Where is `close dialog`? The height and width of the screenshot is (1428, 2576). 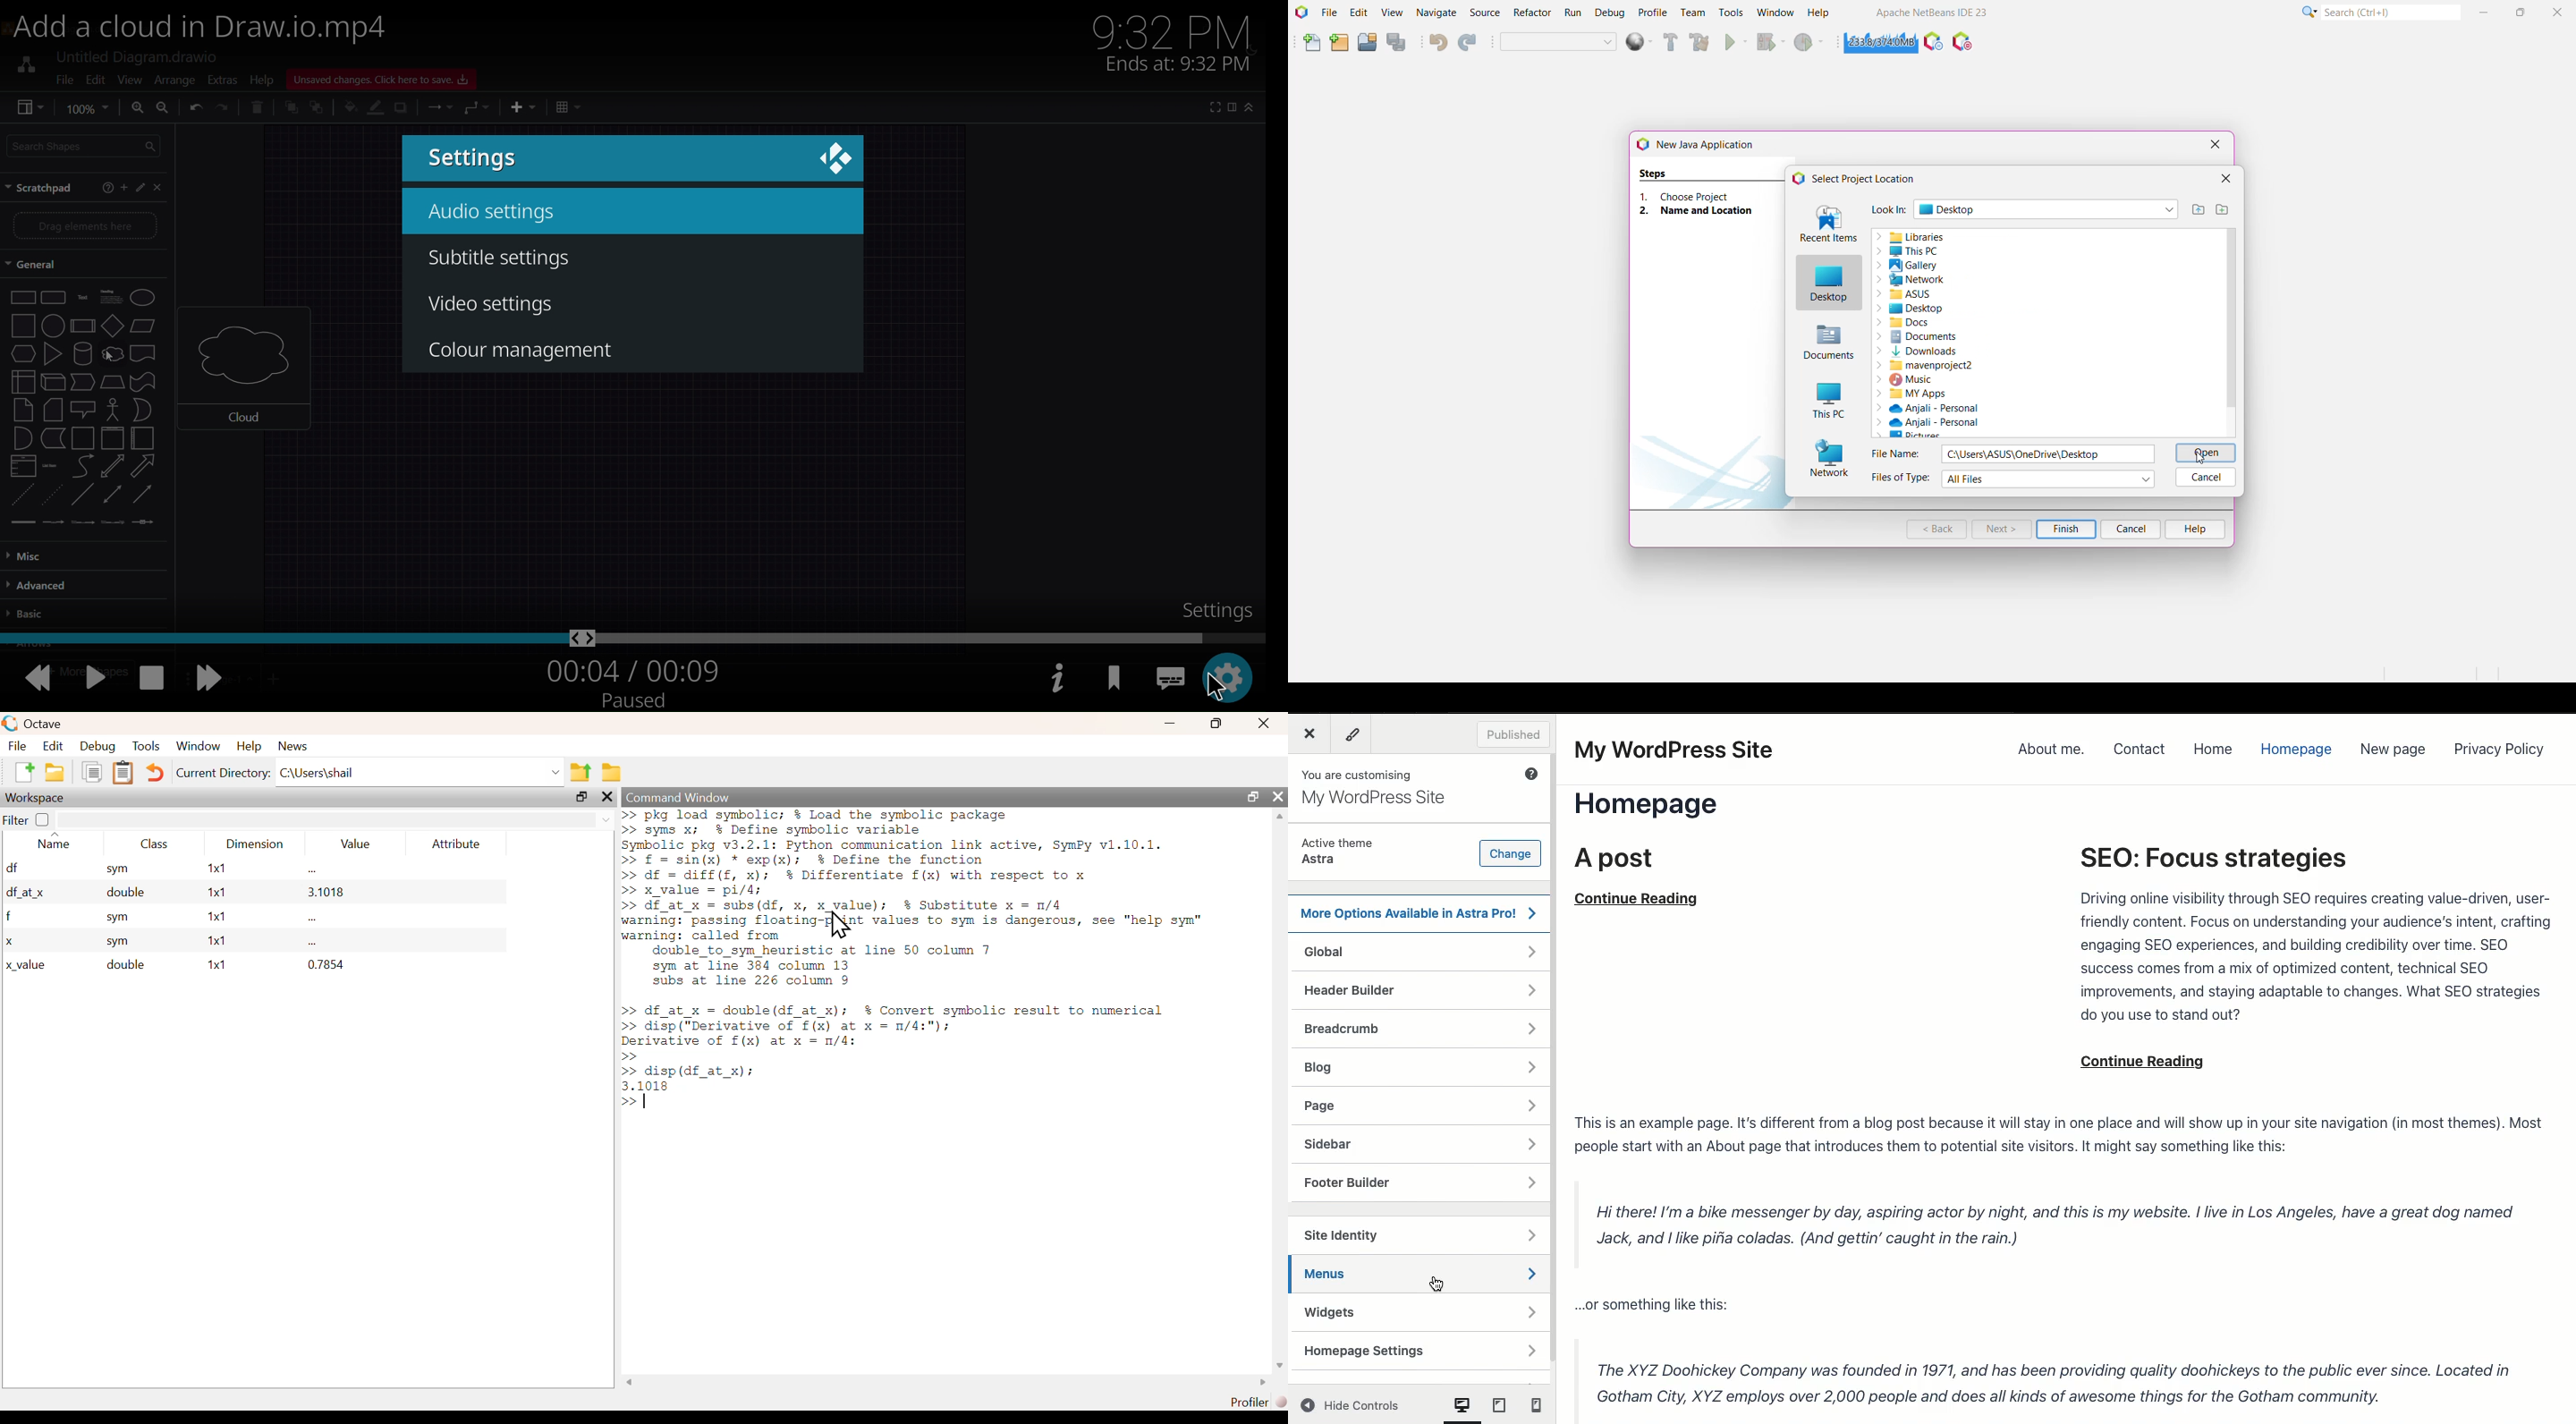 close dialog is located at coordinates (835, 157).